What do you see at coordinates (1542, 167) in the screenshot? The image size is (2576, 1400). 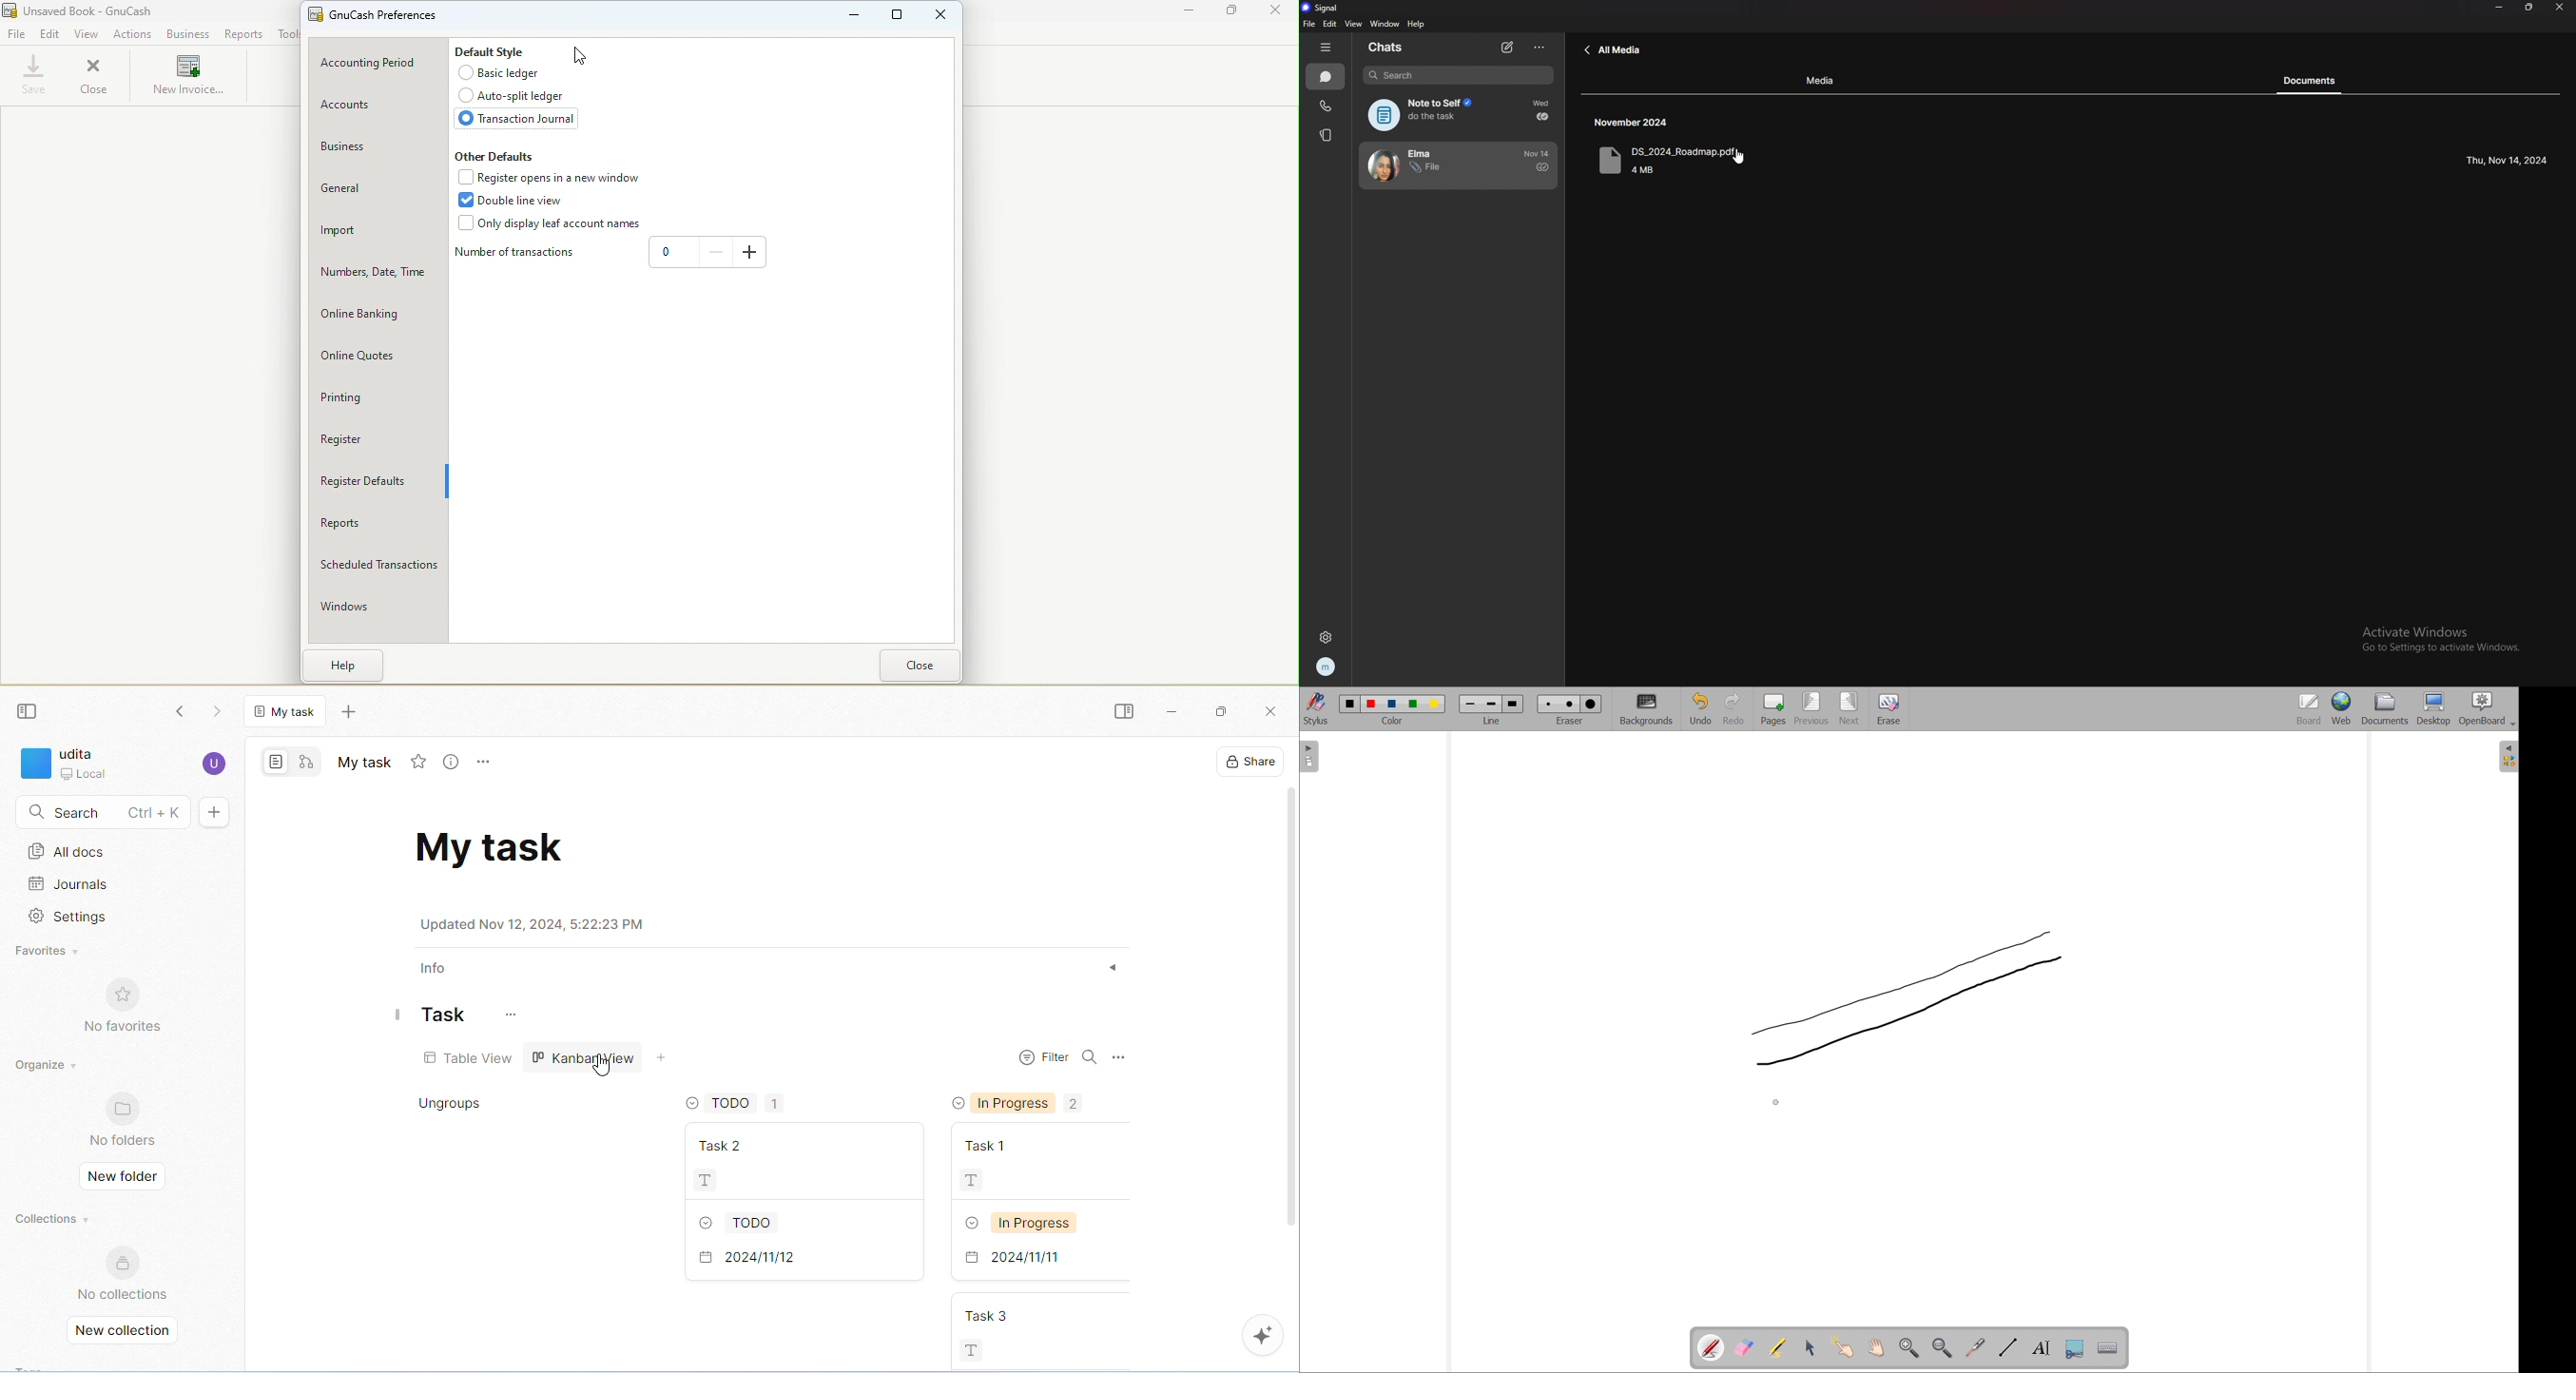 I see `sent` at bounding box center [1542, 167].